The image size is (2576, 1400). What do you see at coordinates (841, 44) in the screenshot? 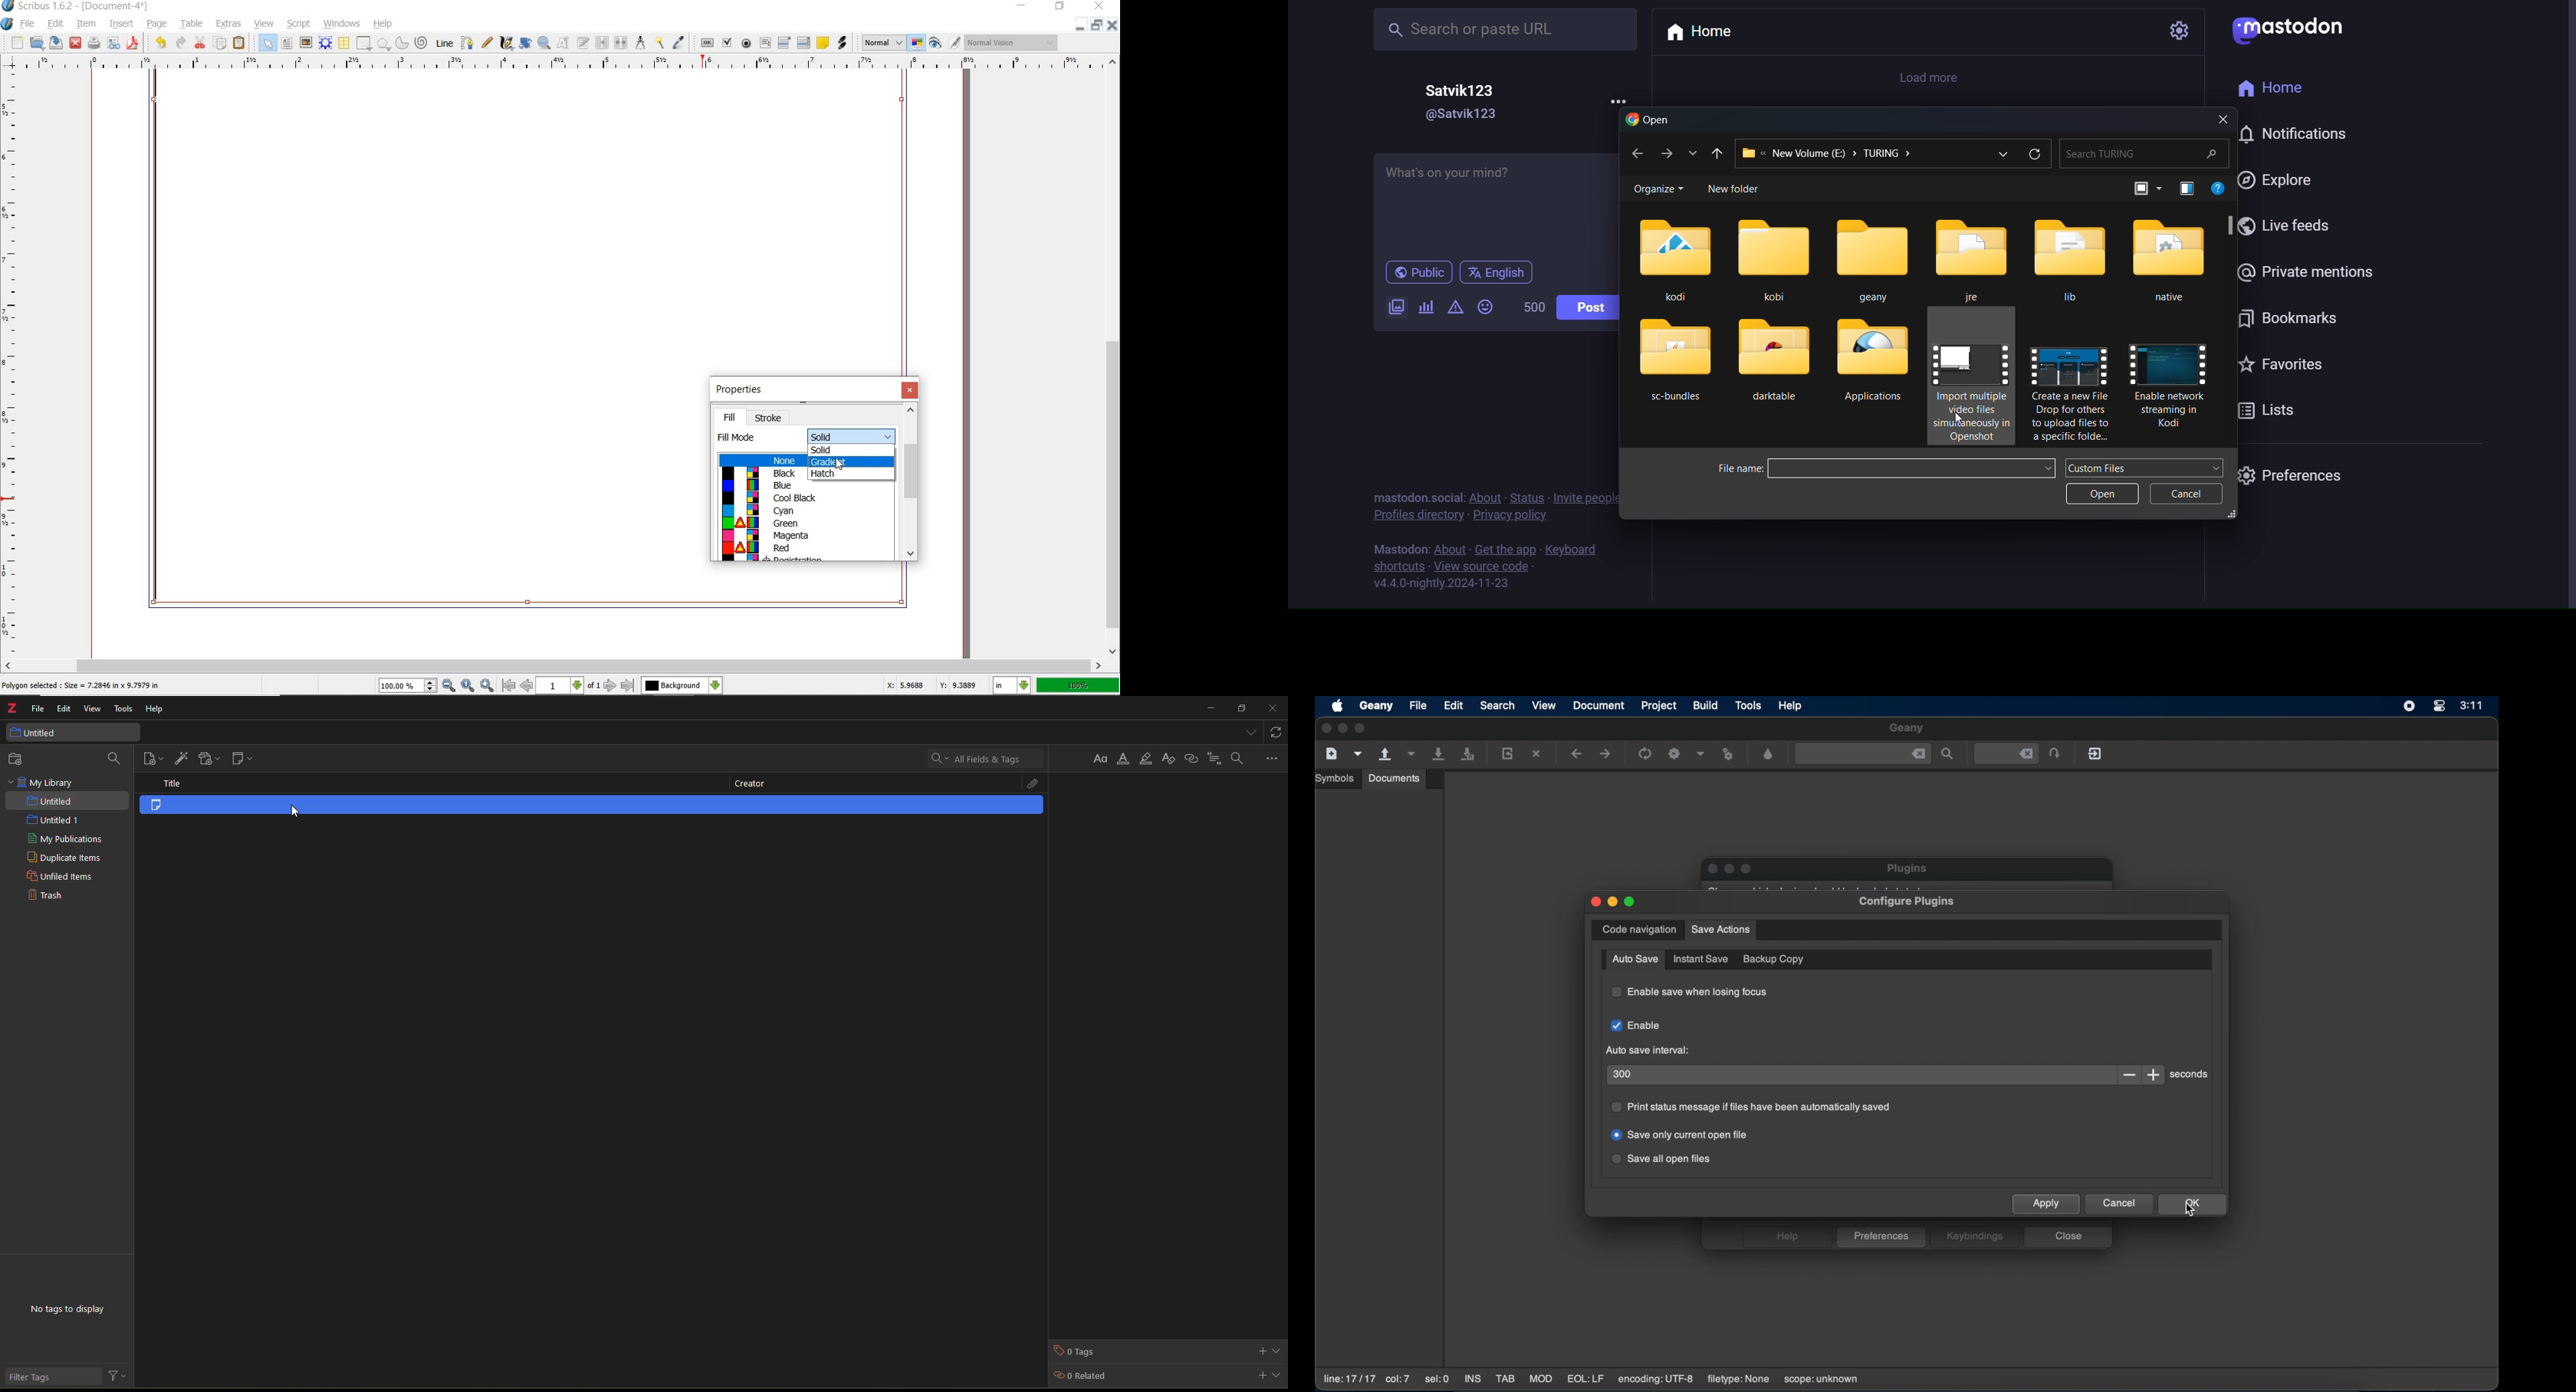
I see `link annotation` at bounding box center [841, 44].